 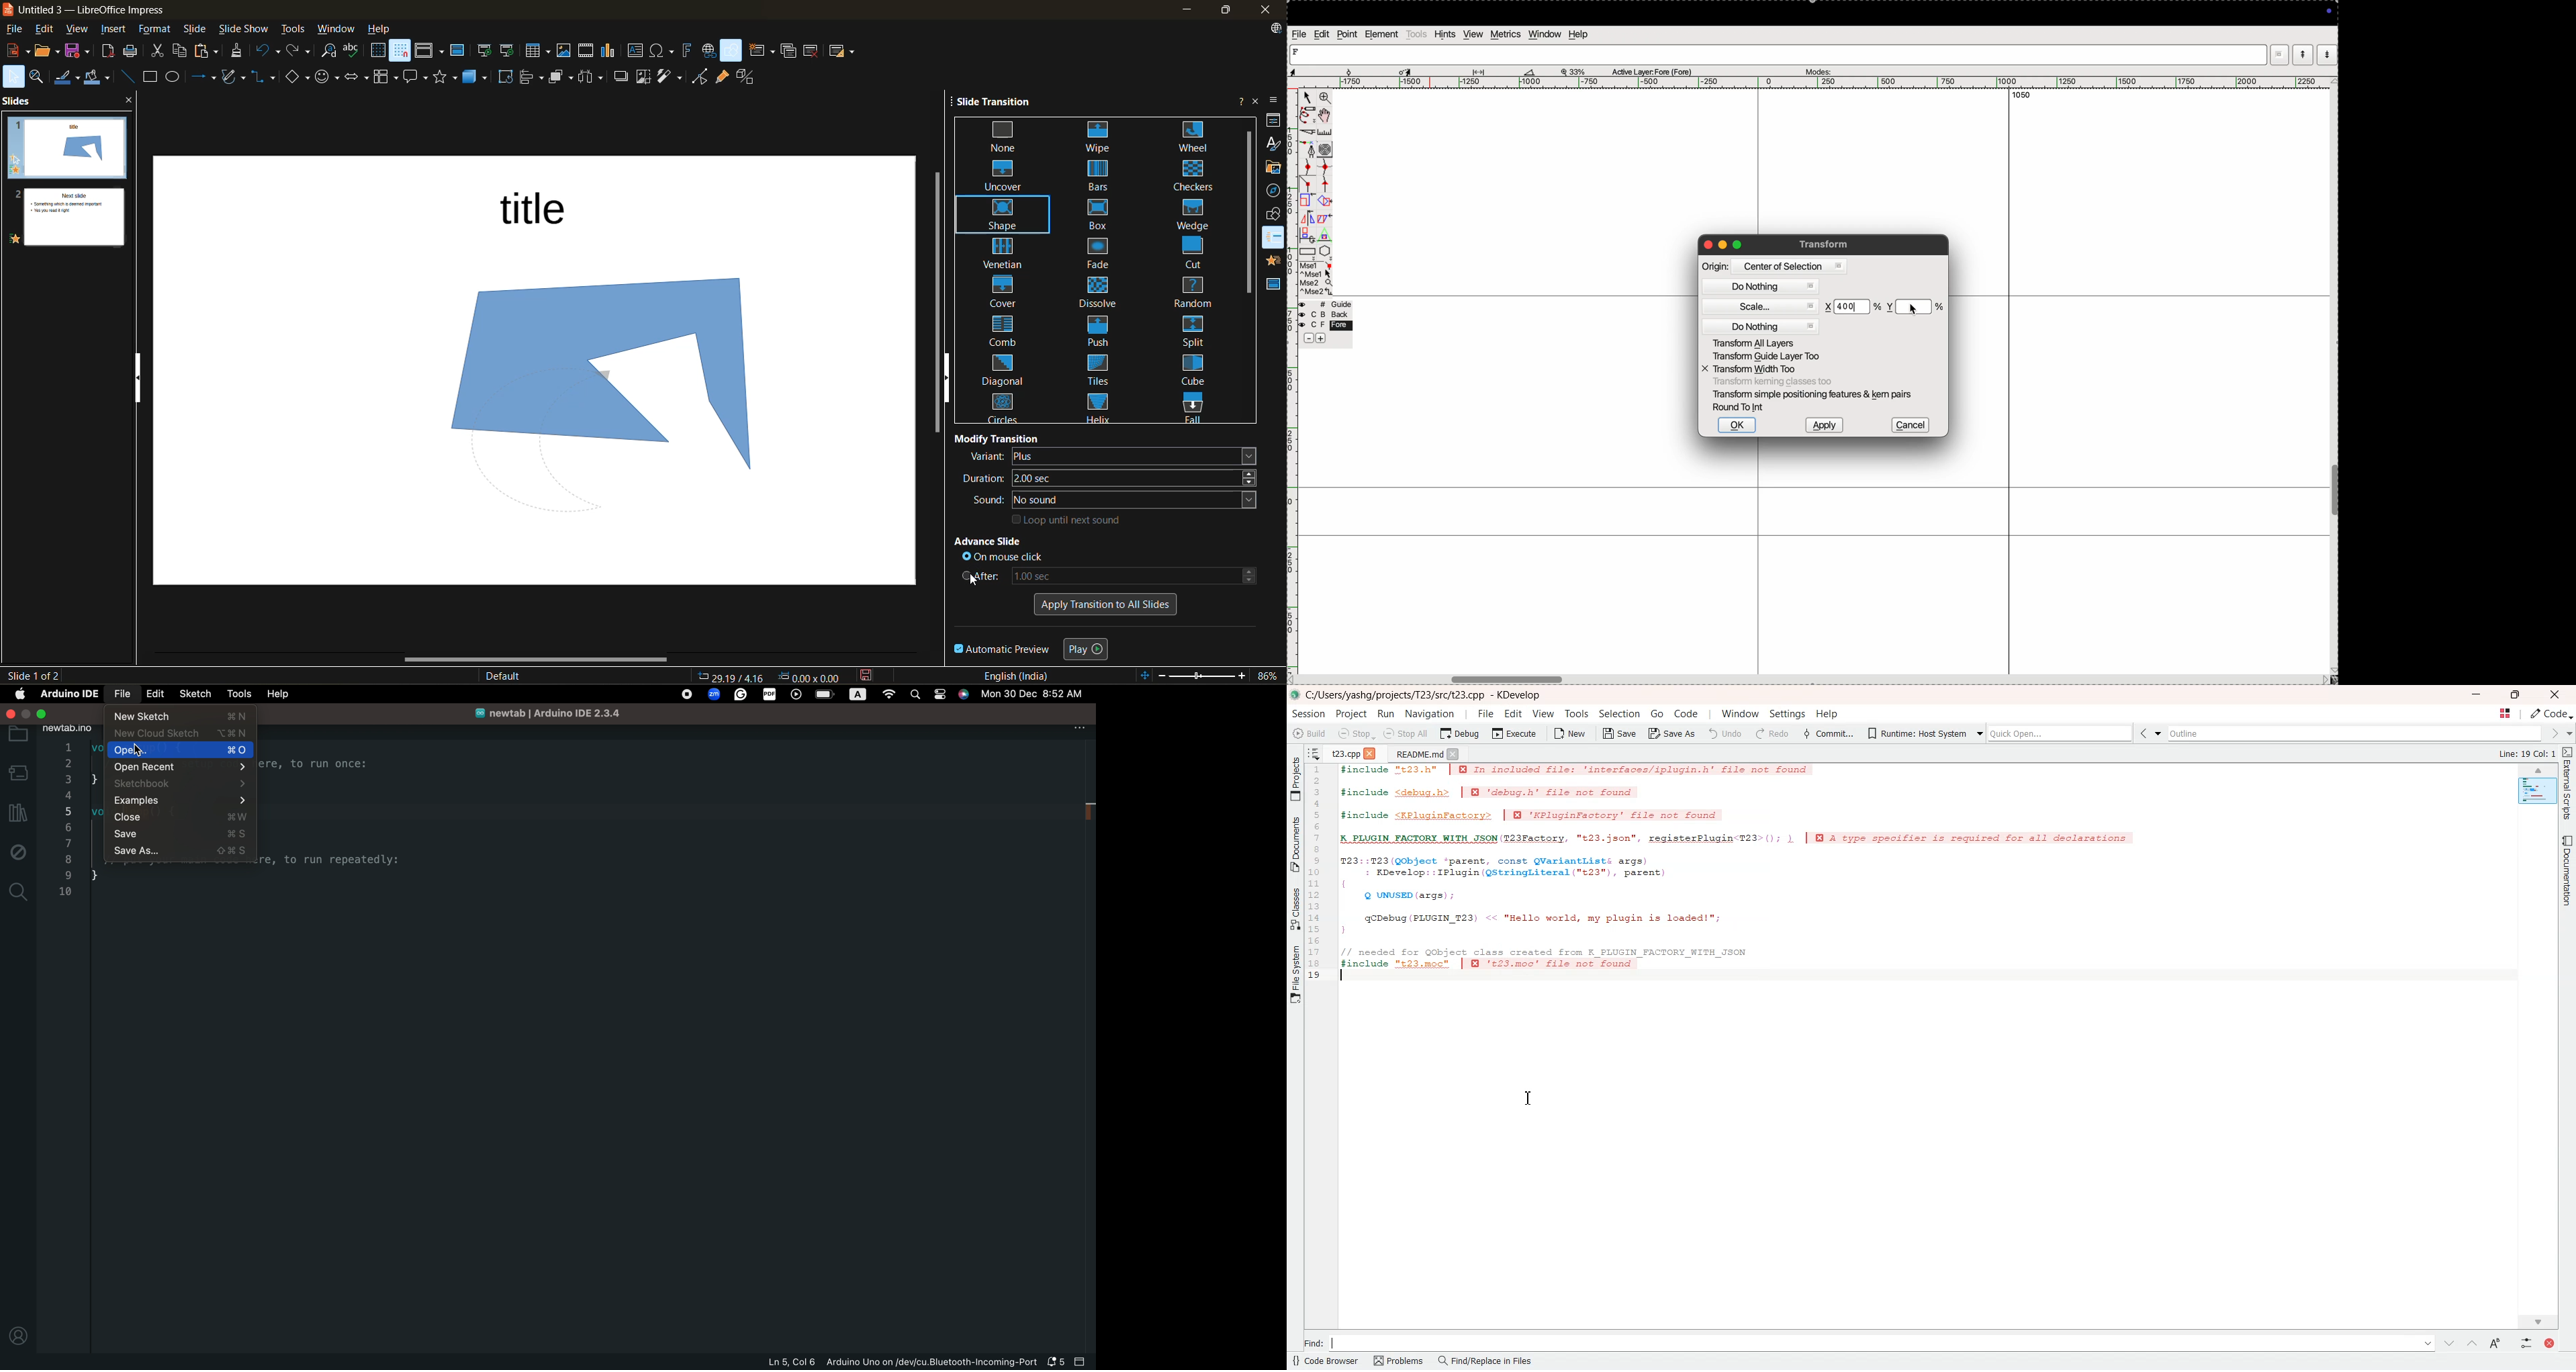 I want to click on flowchart, so click(x=385, y=77).